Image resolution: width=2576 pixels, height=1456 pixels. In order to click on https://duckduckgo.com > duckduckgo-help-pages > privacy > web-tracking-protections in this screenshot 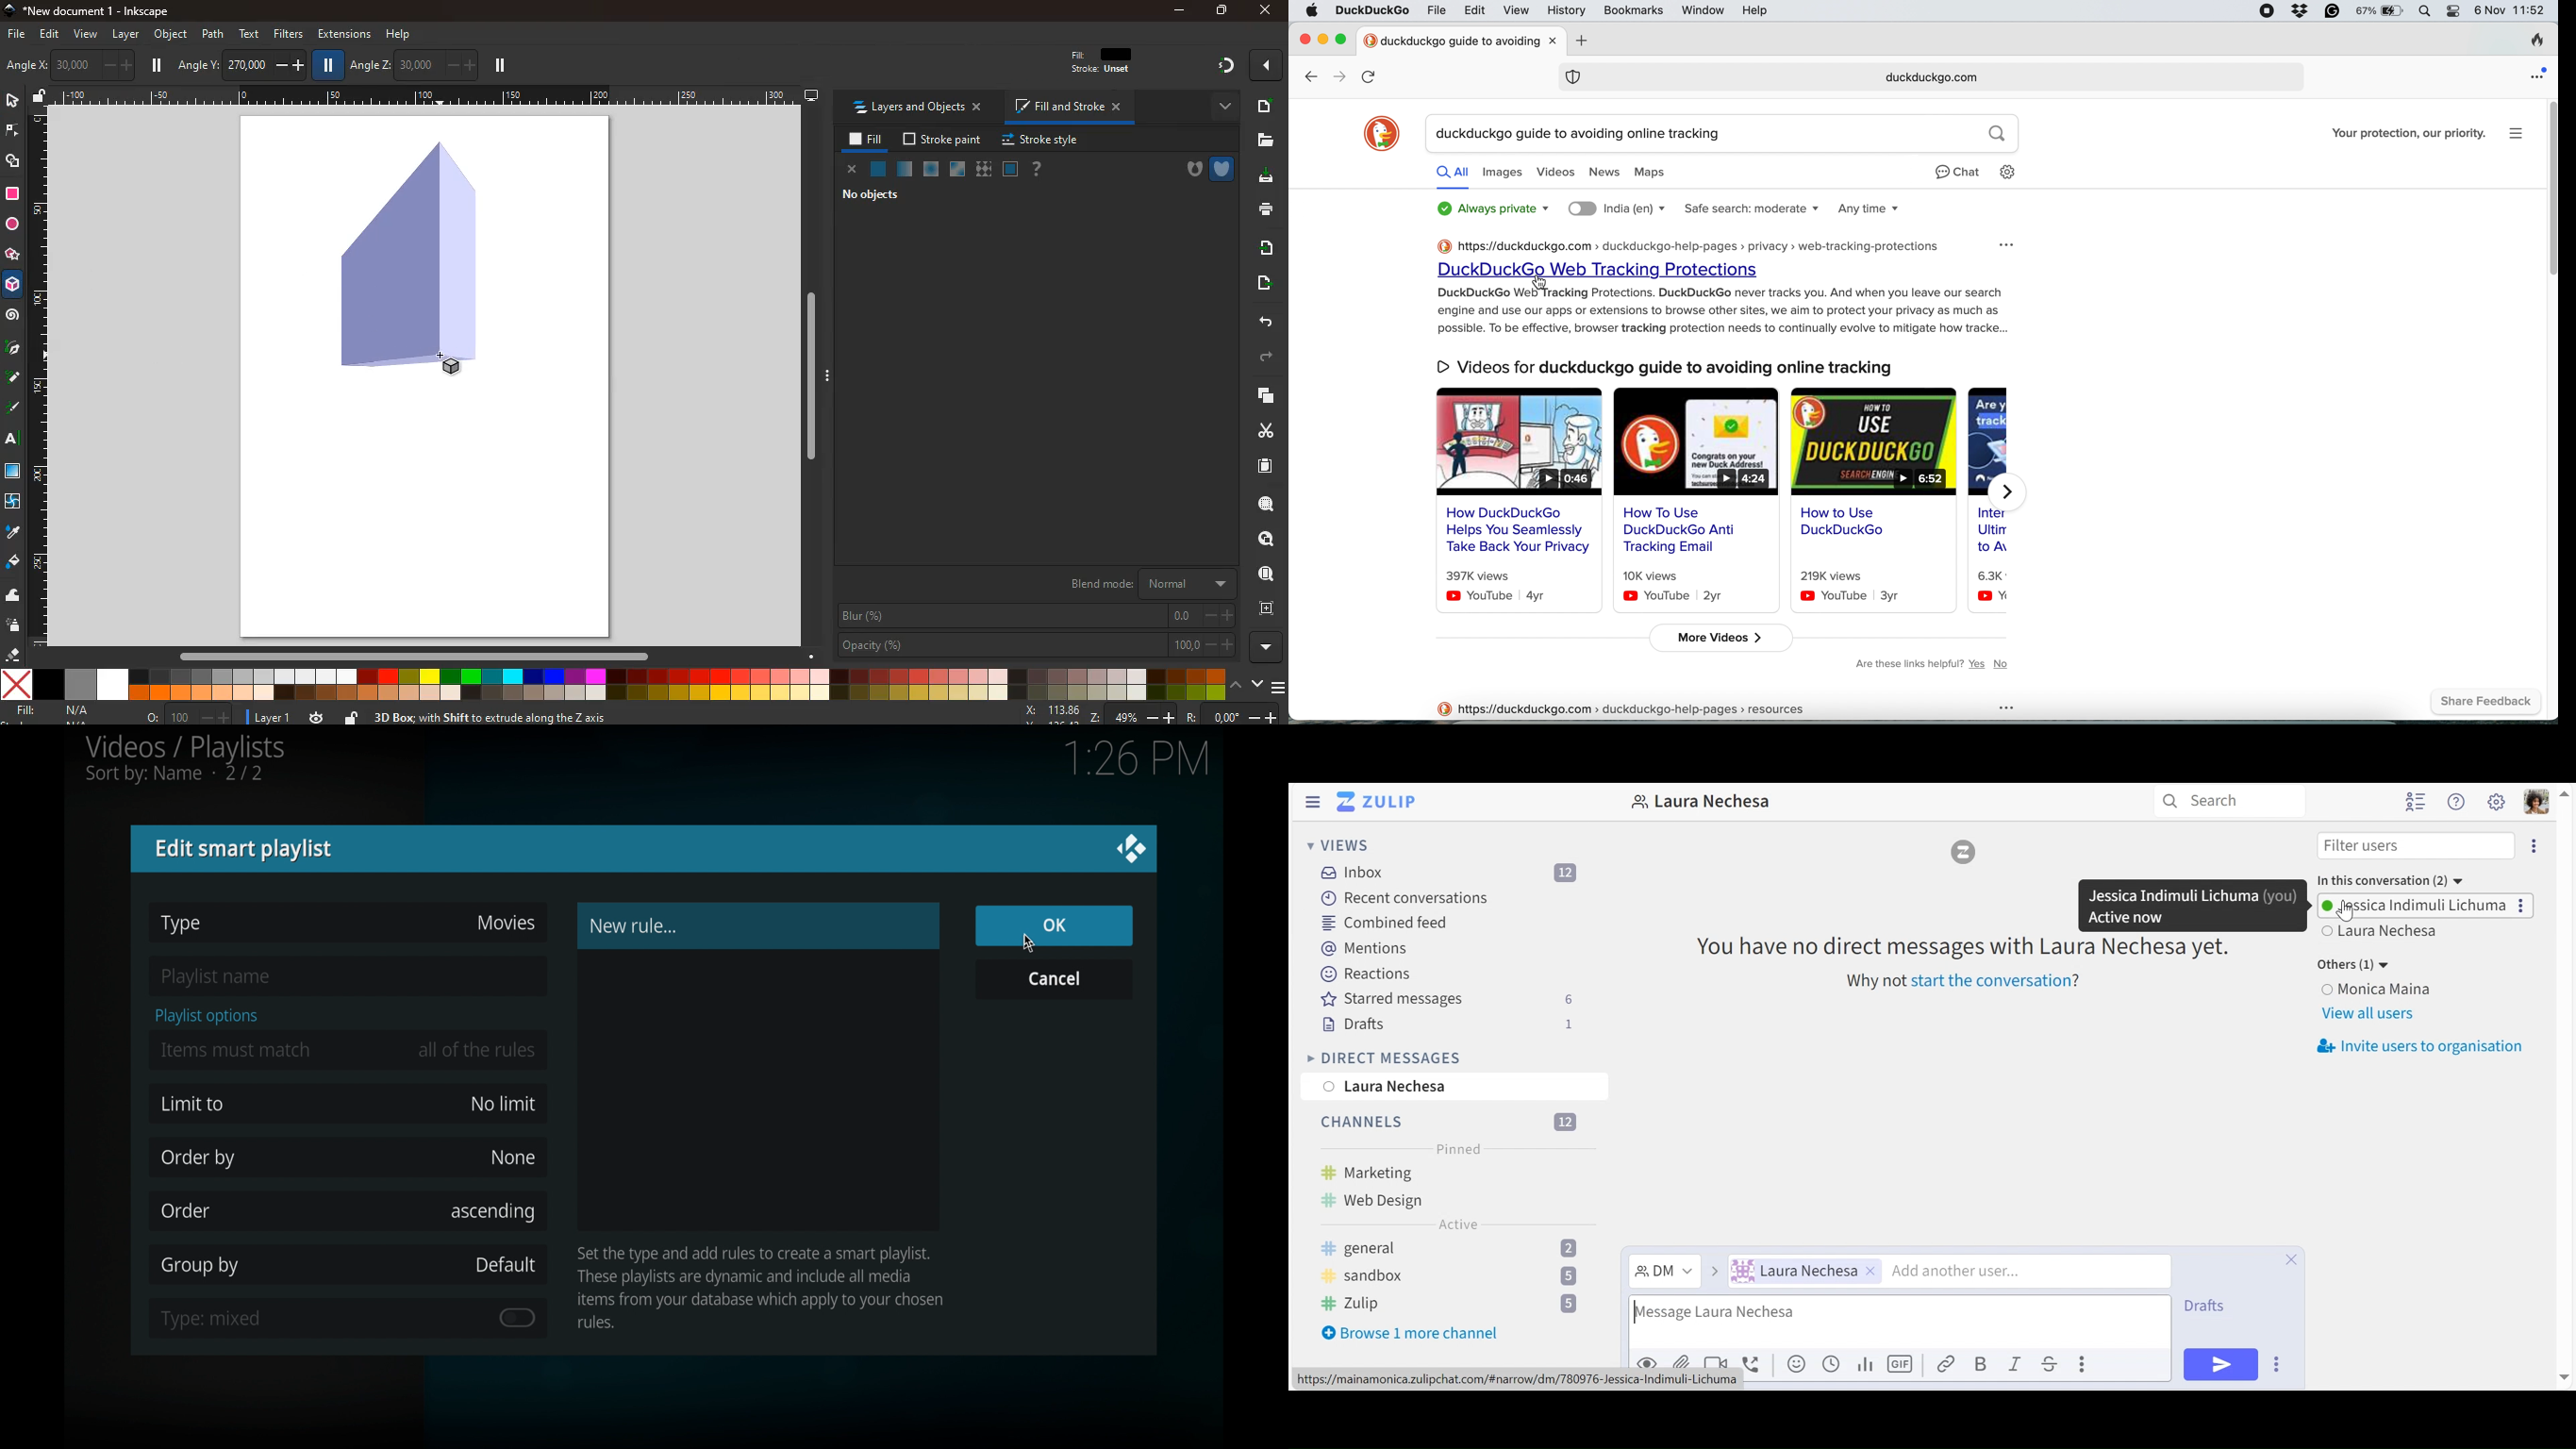, I will do `click(1689, 245)`.